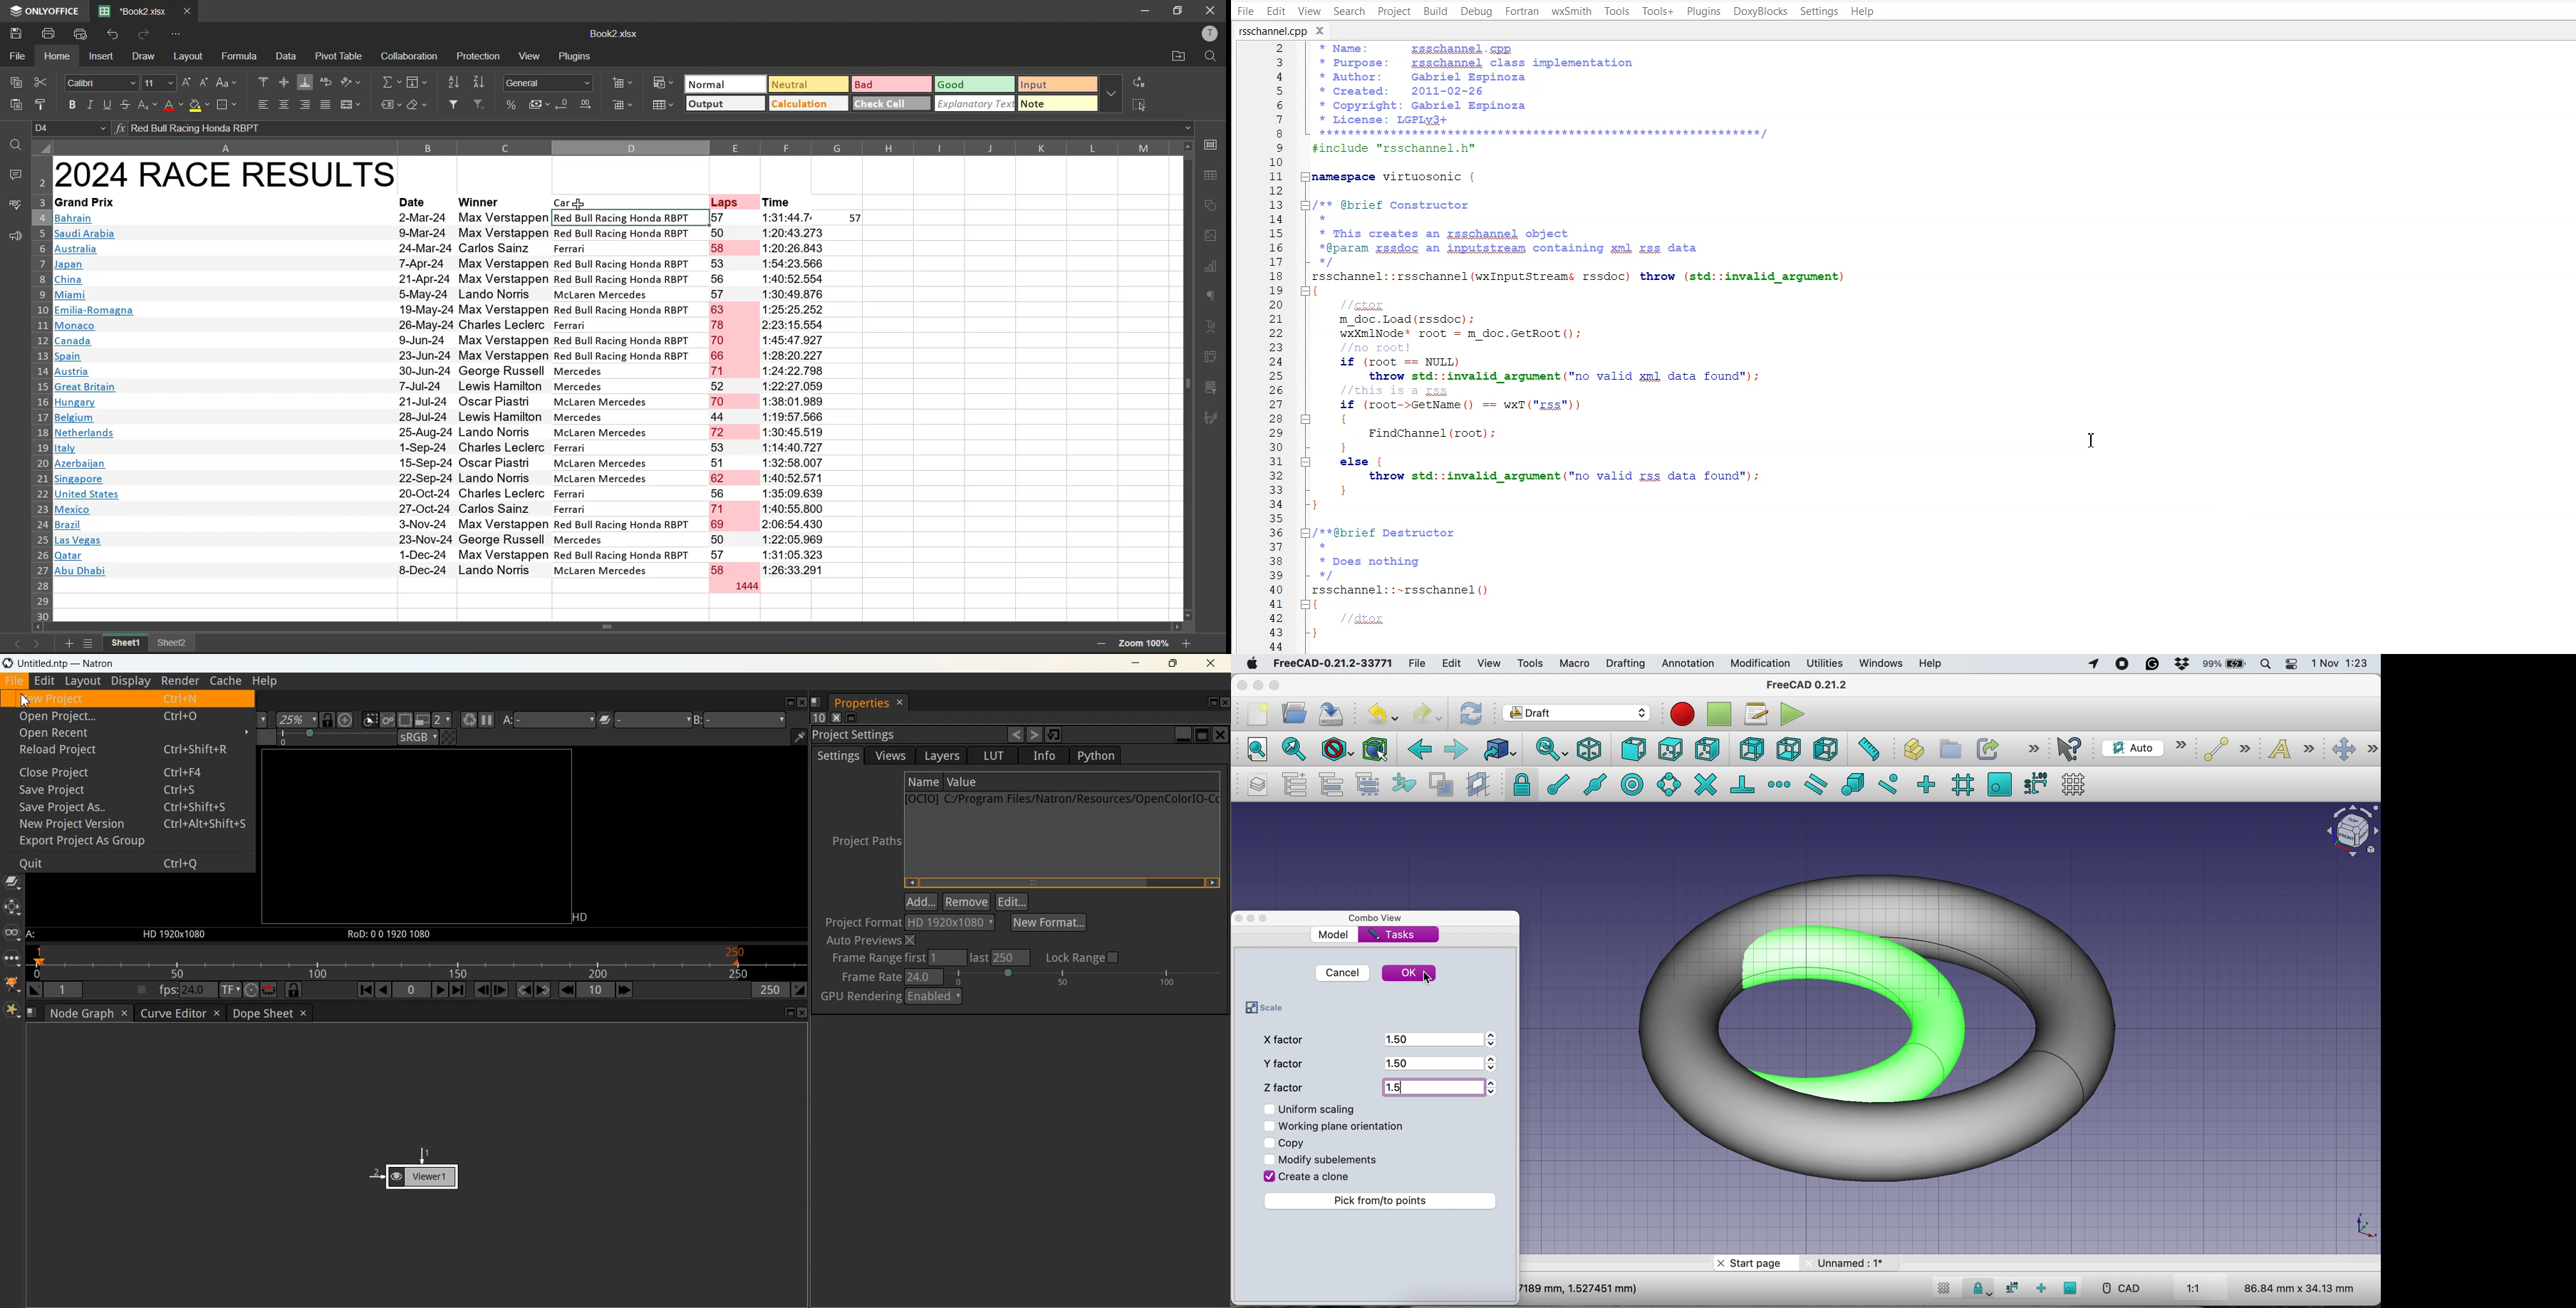  I want to click on snap endpoint, so click(1556, 784).